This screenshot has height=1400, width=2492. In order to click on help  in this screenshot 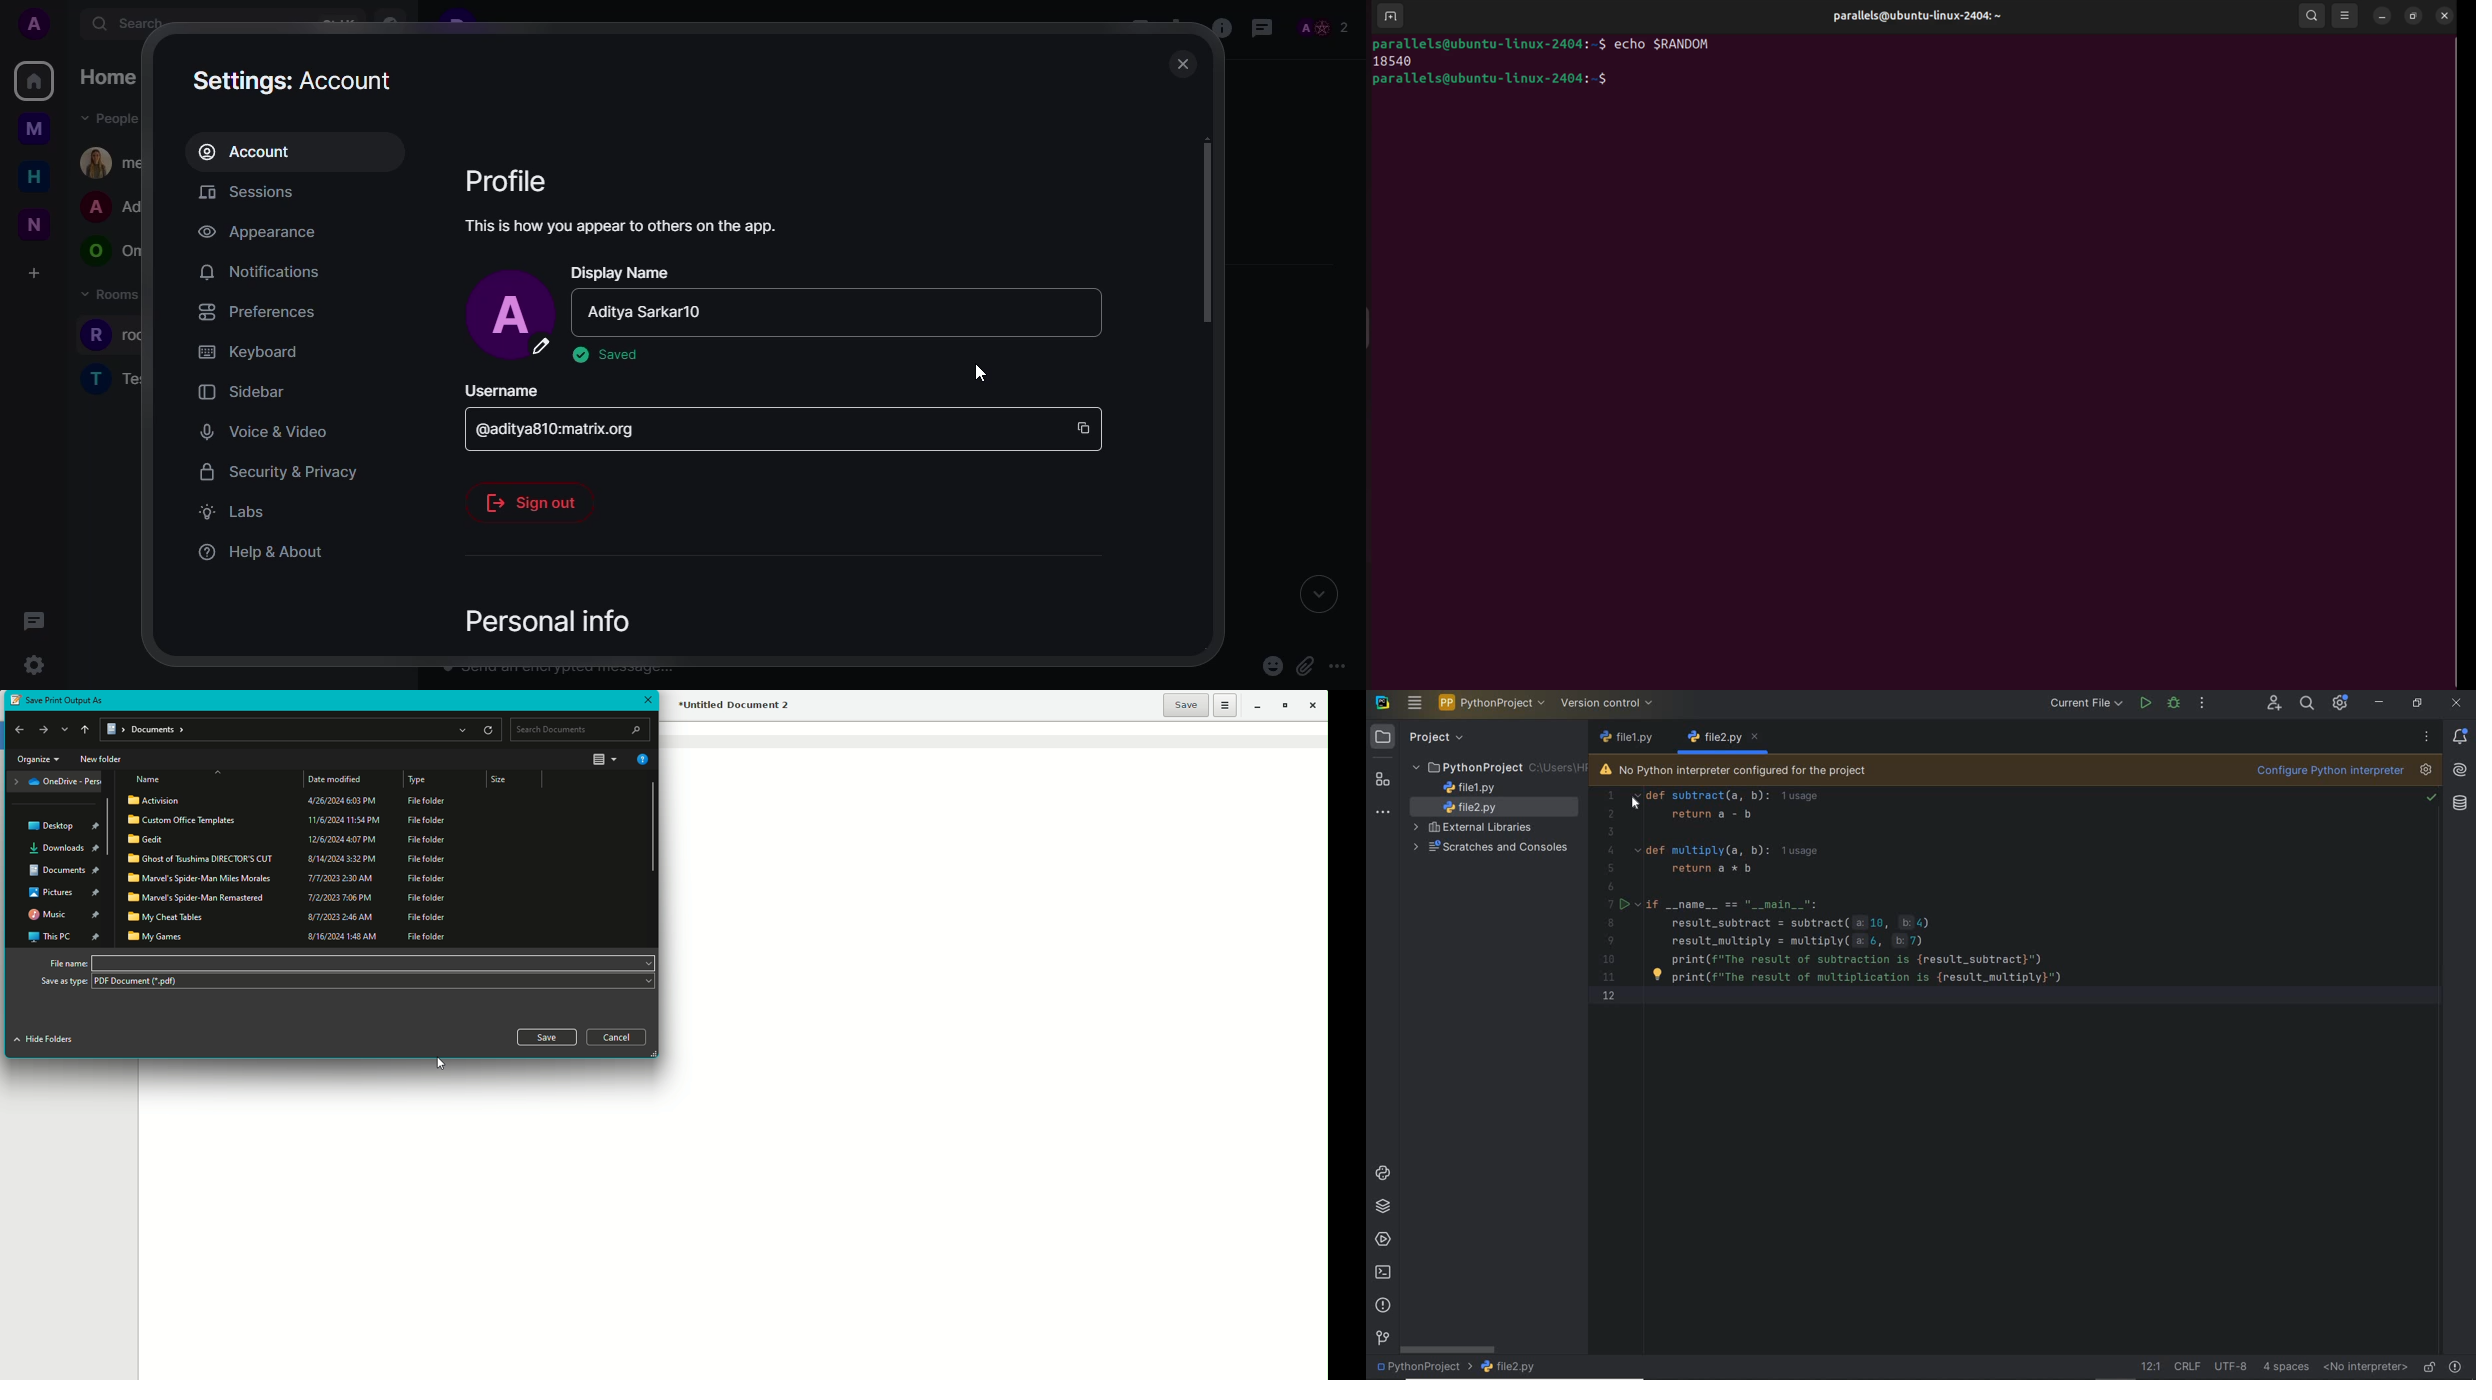, I will do `click(262, 551)`.